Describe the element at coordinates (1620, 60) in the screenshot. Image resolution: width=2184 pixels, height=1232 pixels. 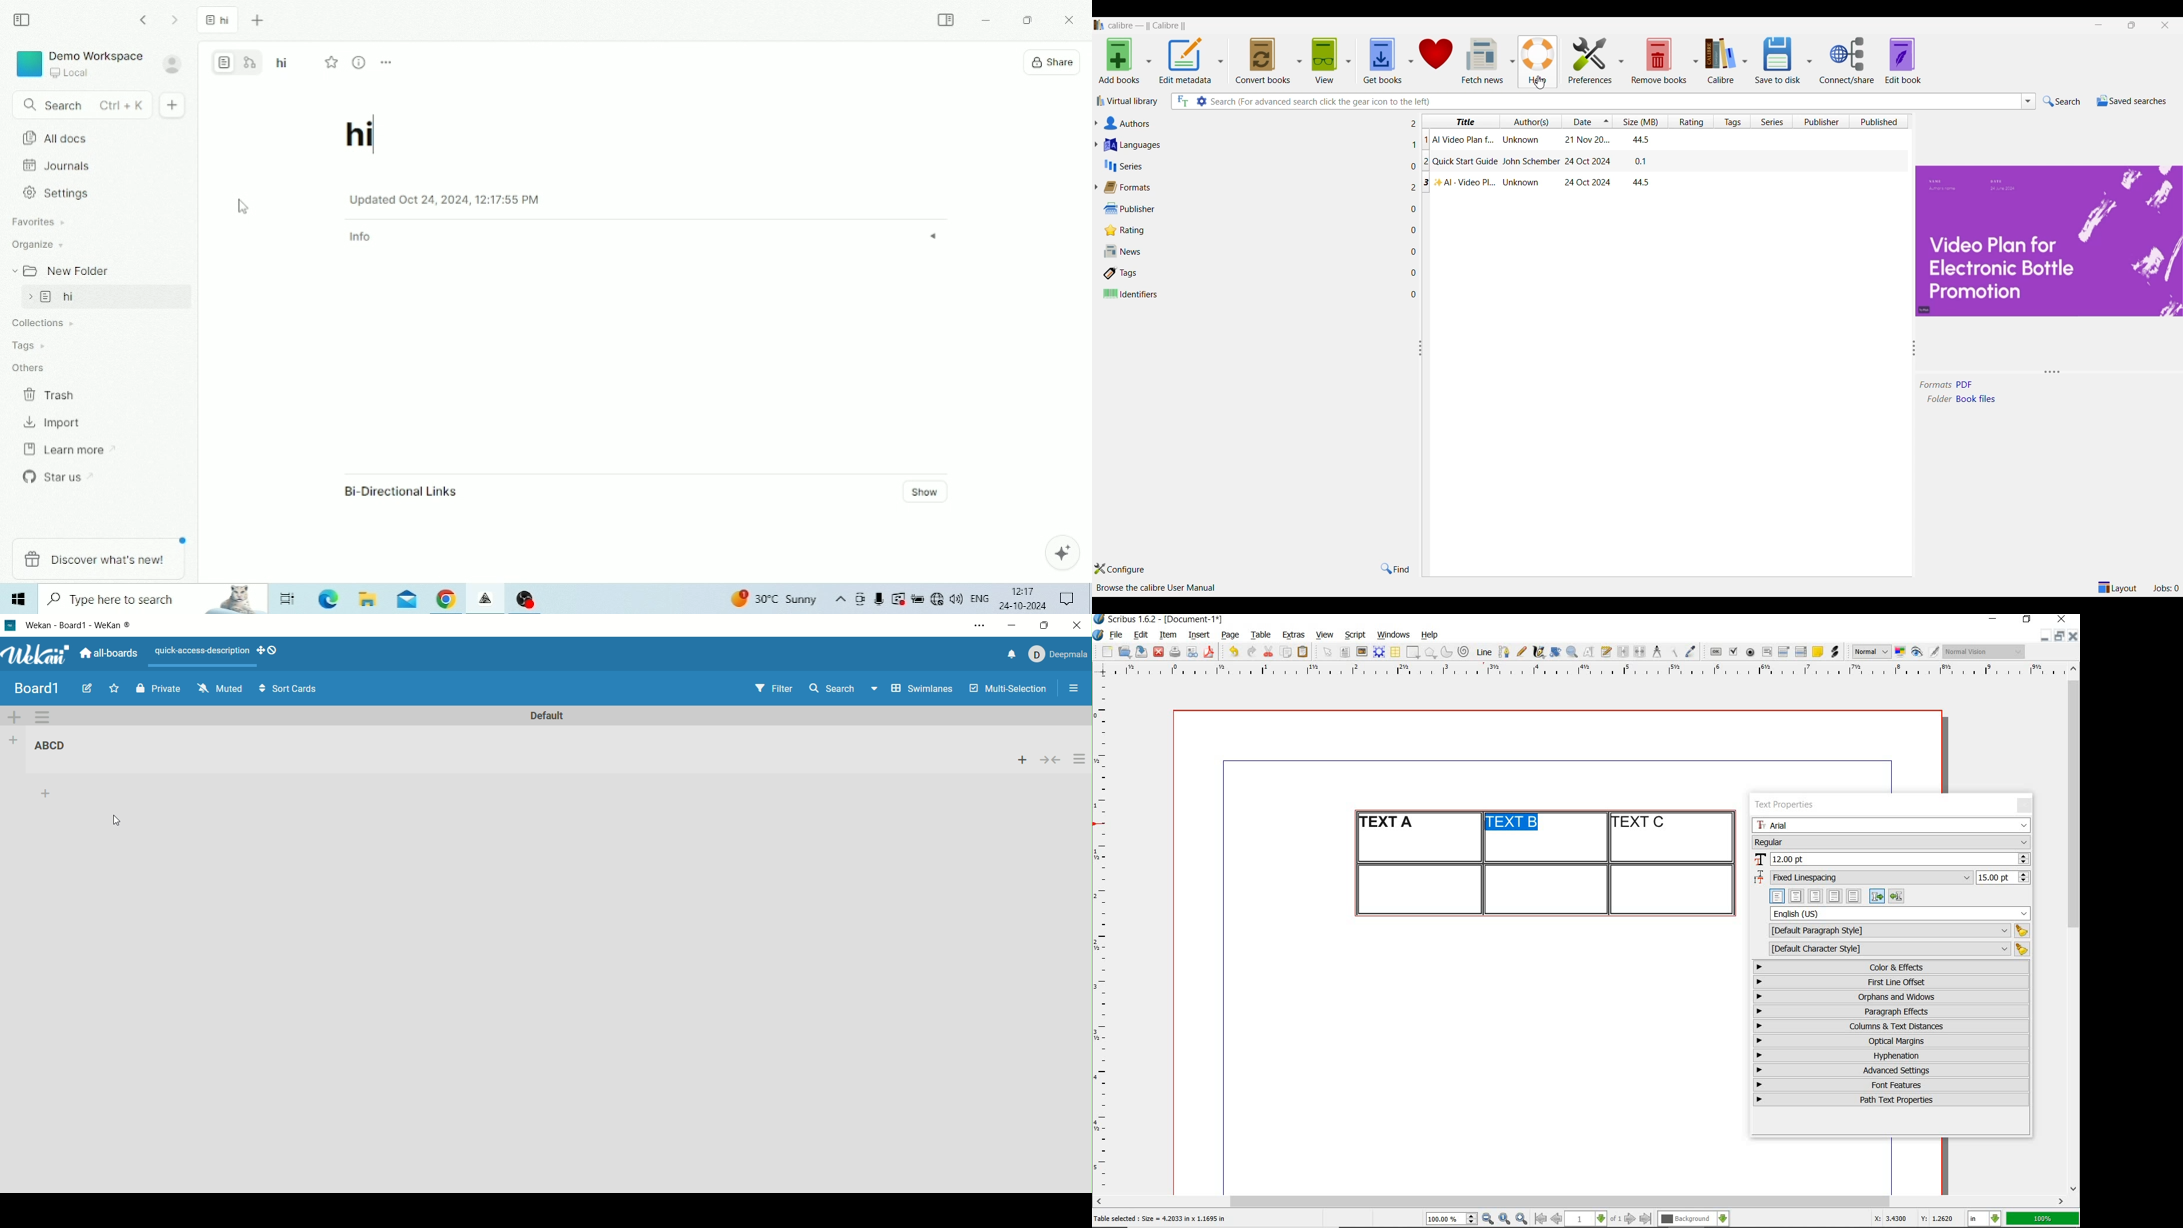
I see `Preferences options` at that location.